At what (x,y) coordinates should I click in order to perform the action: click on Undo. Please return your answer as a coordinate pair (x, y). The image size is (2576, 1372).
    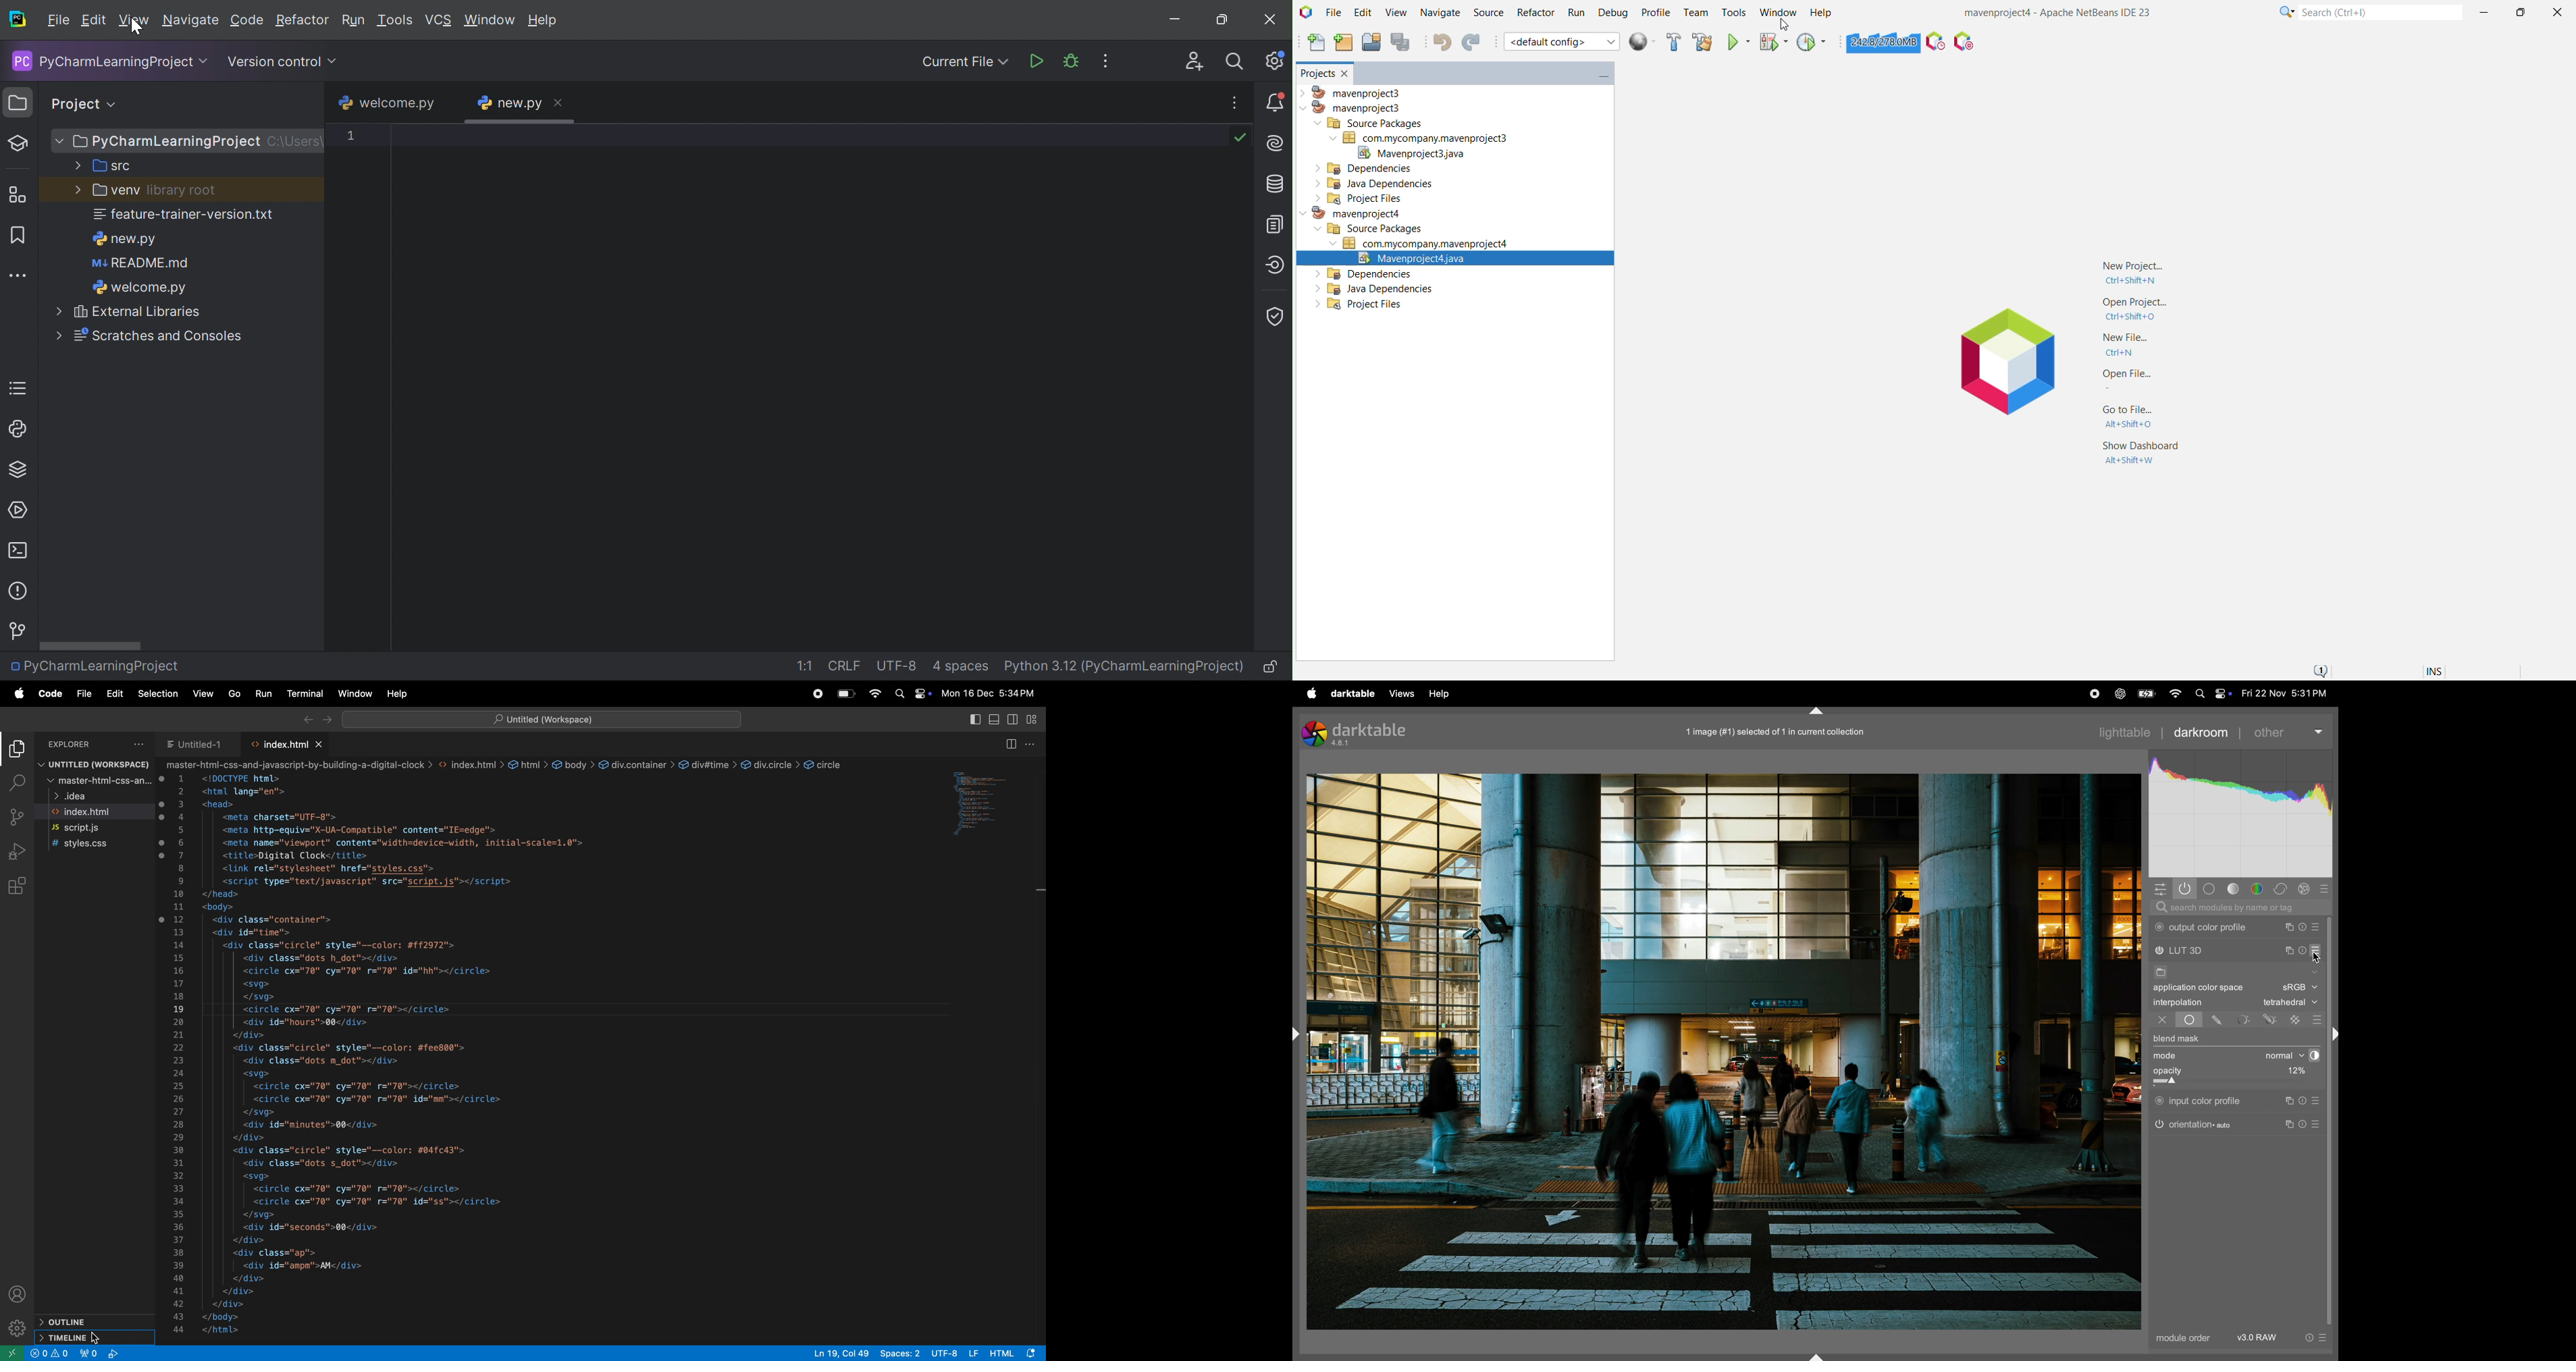
    Looking at the image, I should click on (1441, 41).